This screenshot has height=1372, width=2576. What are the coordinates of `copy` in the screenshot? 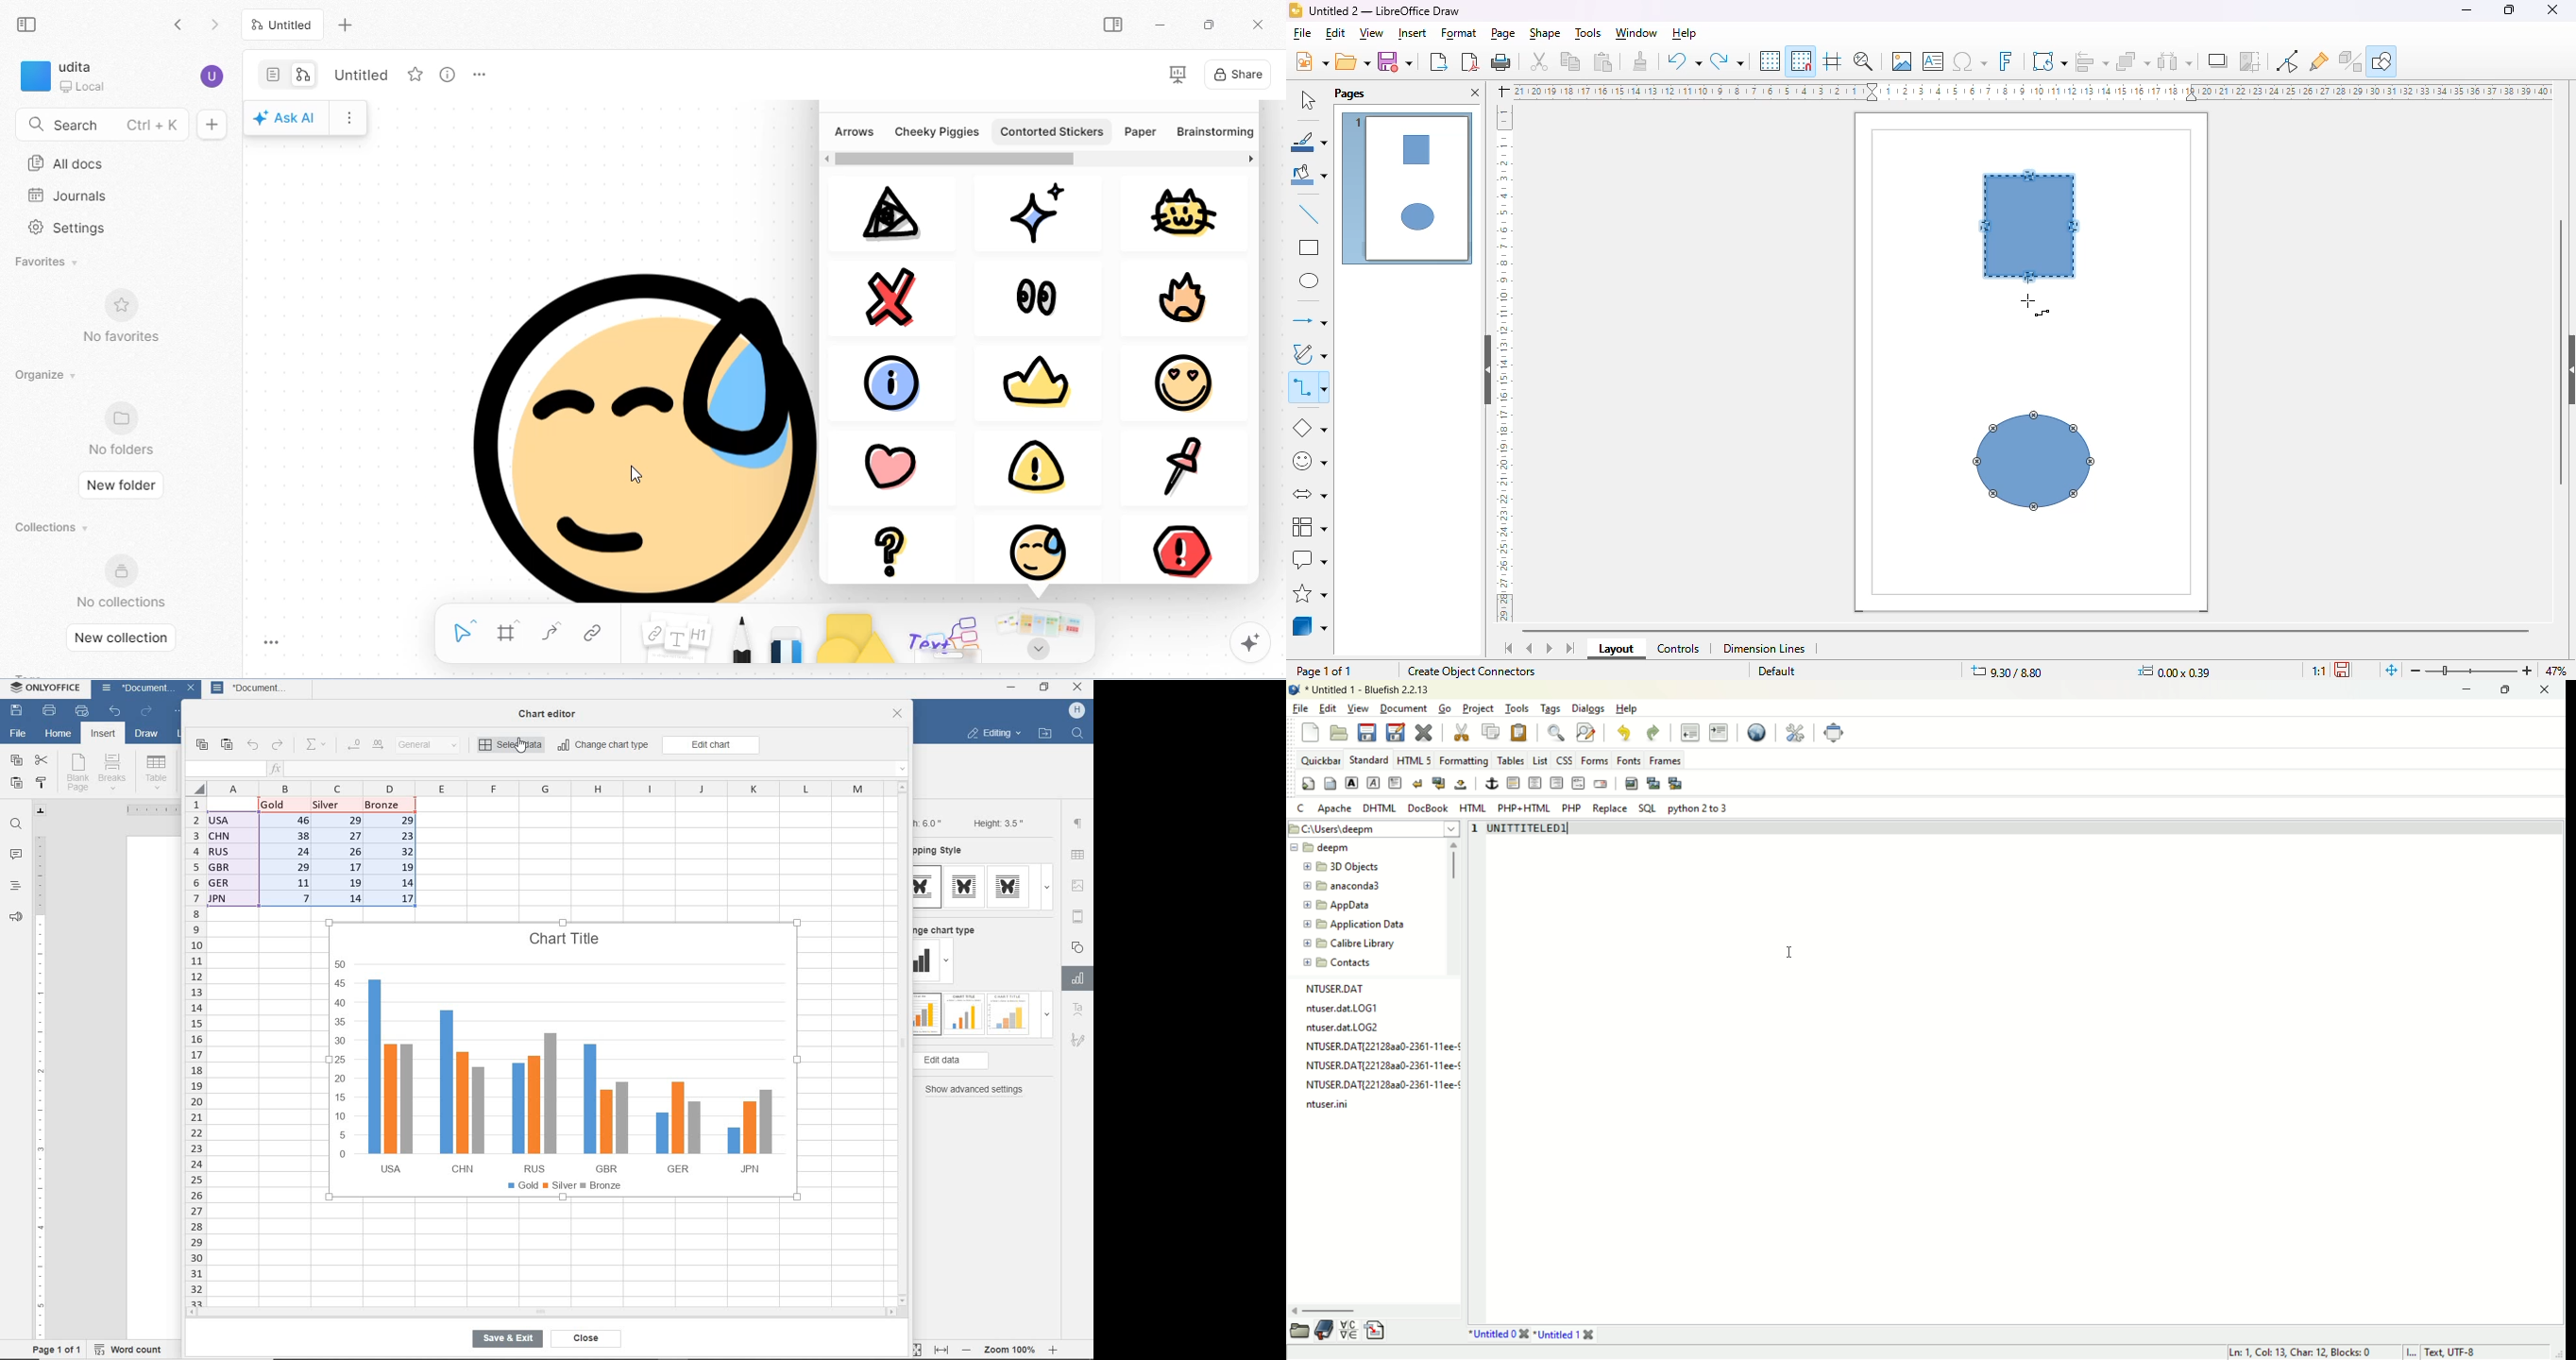 It's located at (1489, 731).